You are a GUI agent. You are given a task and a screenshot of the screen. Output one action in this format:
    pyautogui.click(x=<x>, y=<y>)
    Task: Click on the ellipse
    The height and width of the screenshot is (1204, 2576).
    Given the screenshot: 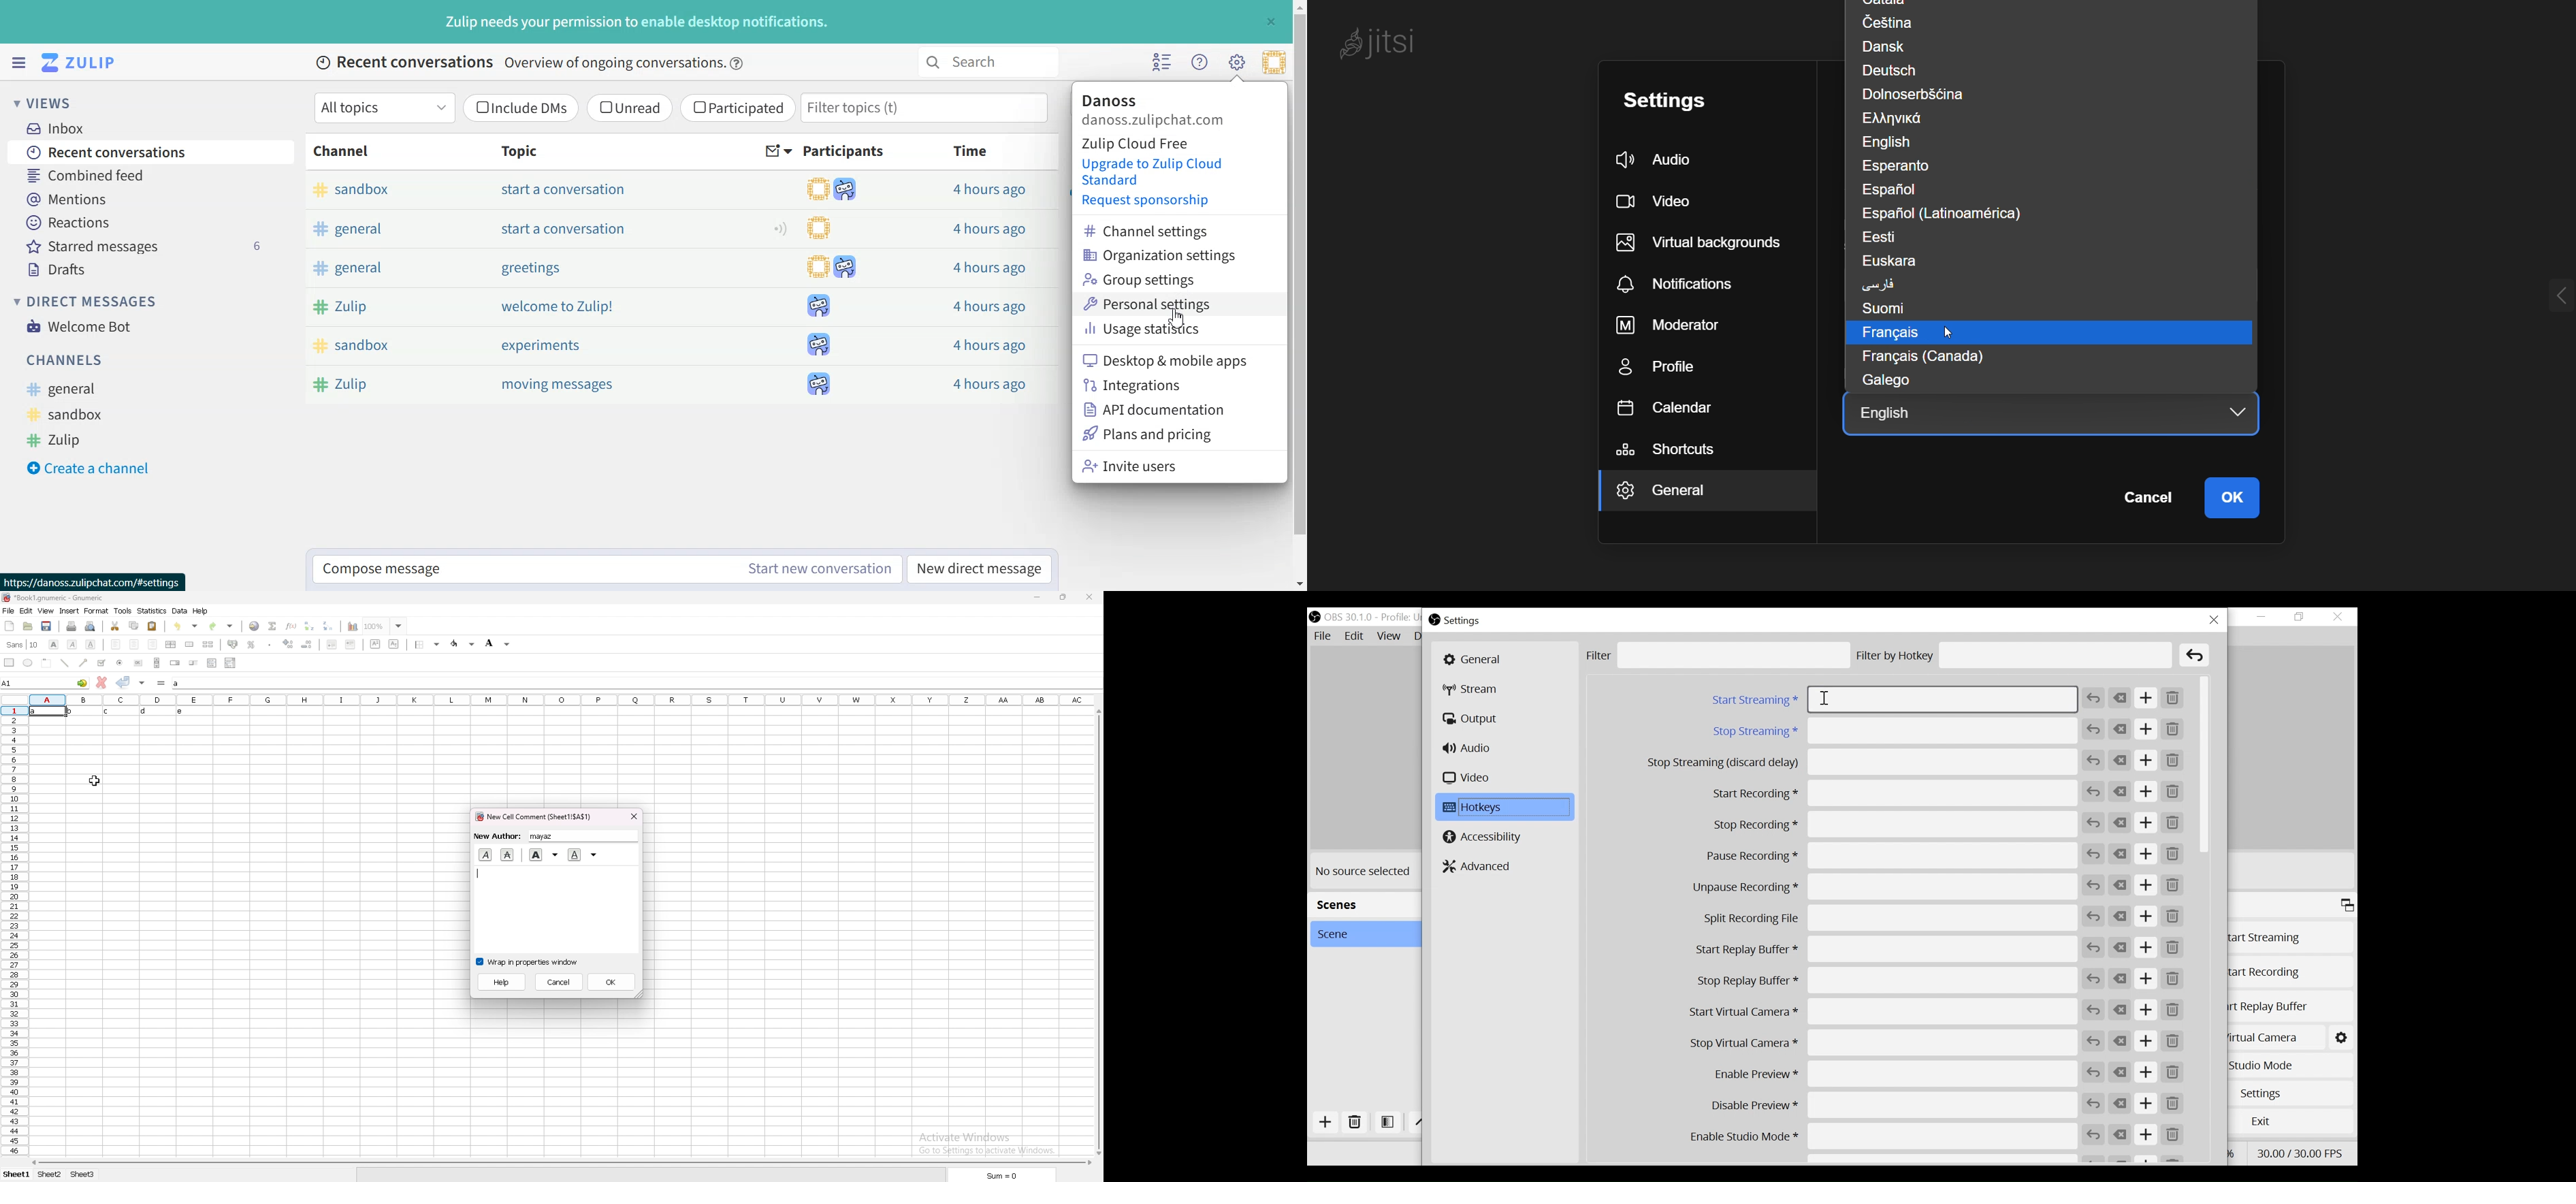 What is the action you would take?
    pyautogui.click(x=28, y=663)
    